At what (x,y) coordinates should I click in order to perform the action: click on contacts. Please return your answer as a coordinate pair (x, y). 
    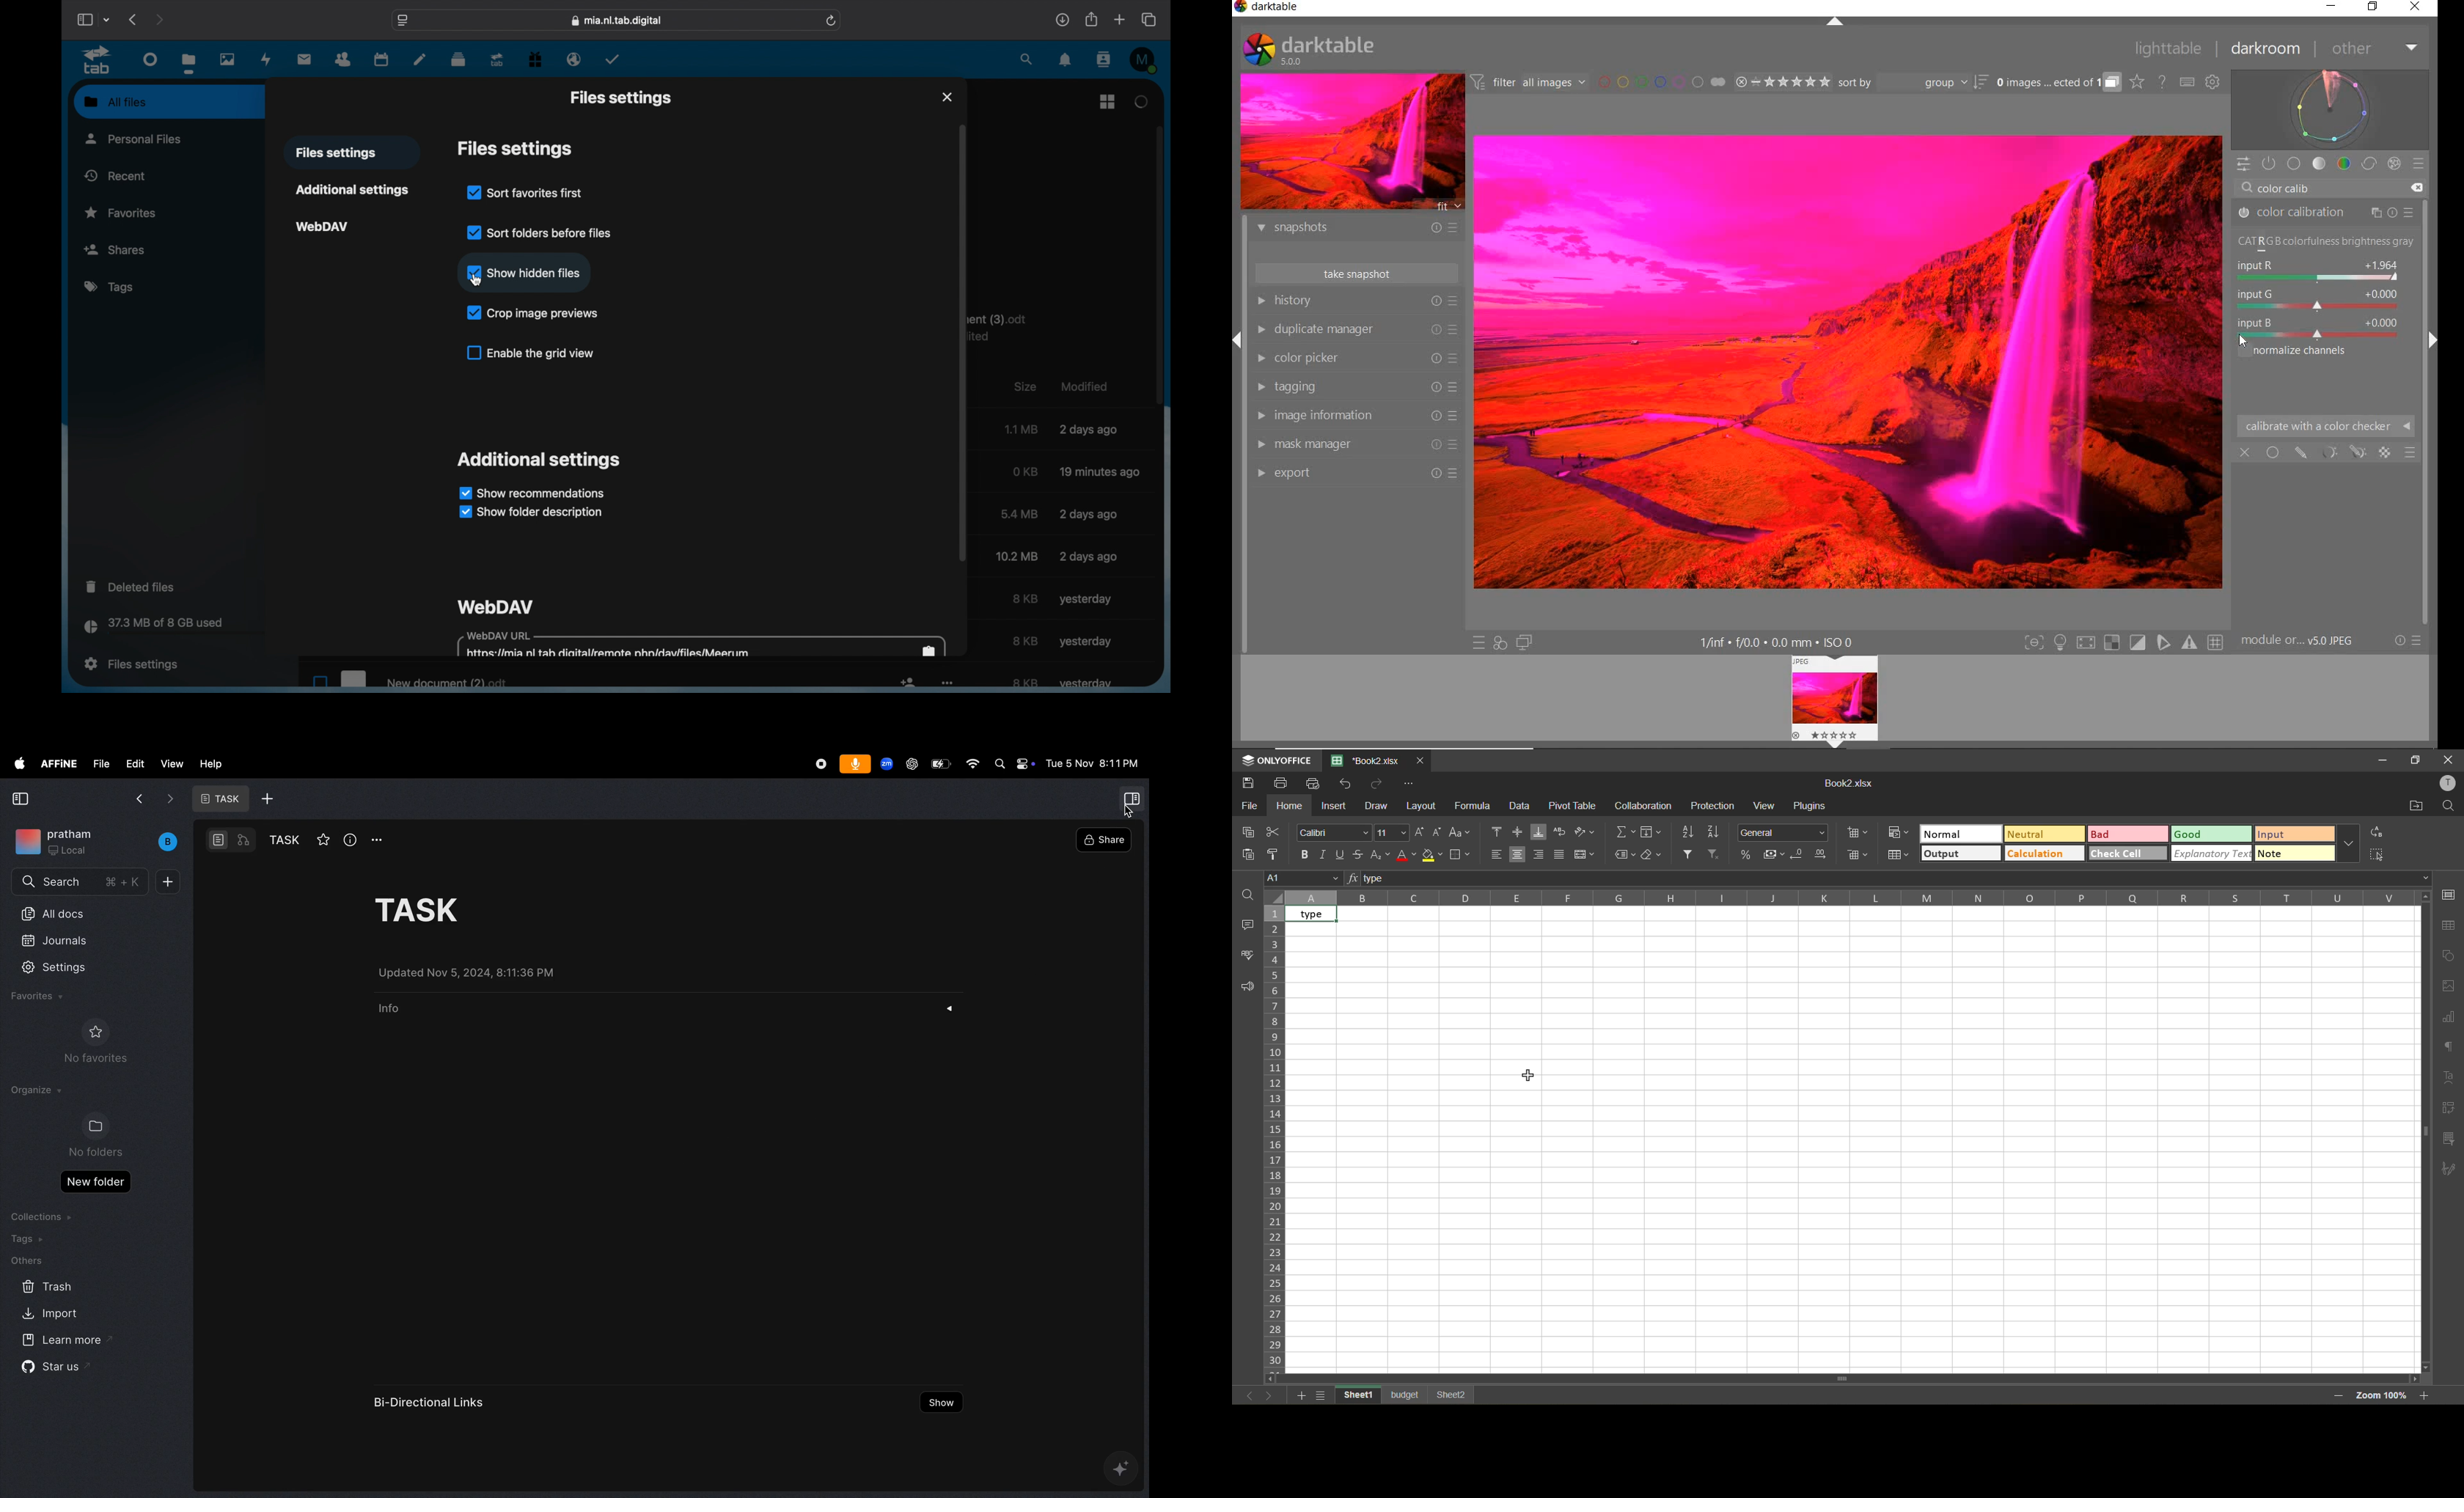
    Looking at the image, I should click on (344, 60).